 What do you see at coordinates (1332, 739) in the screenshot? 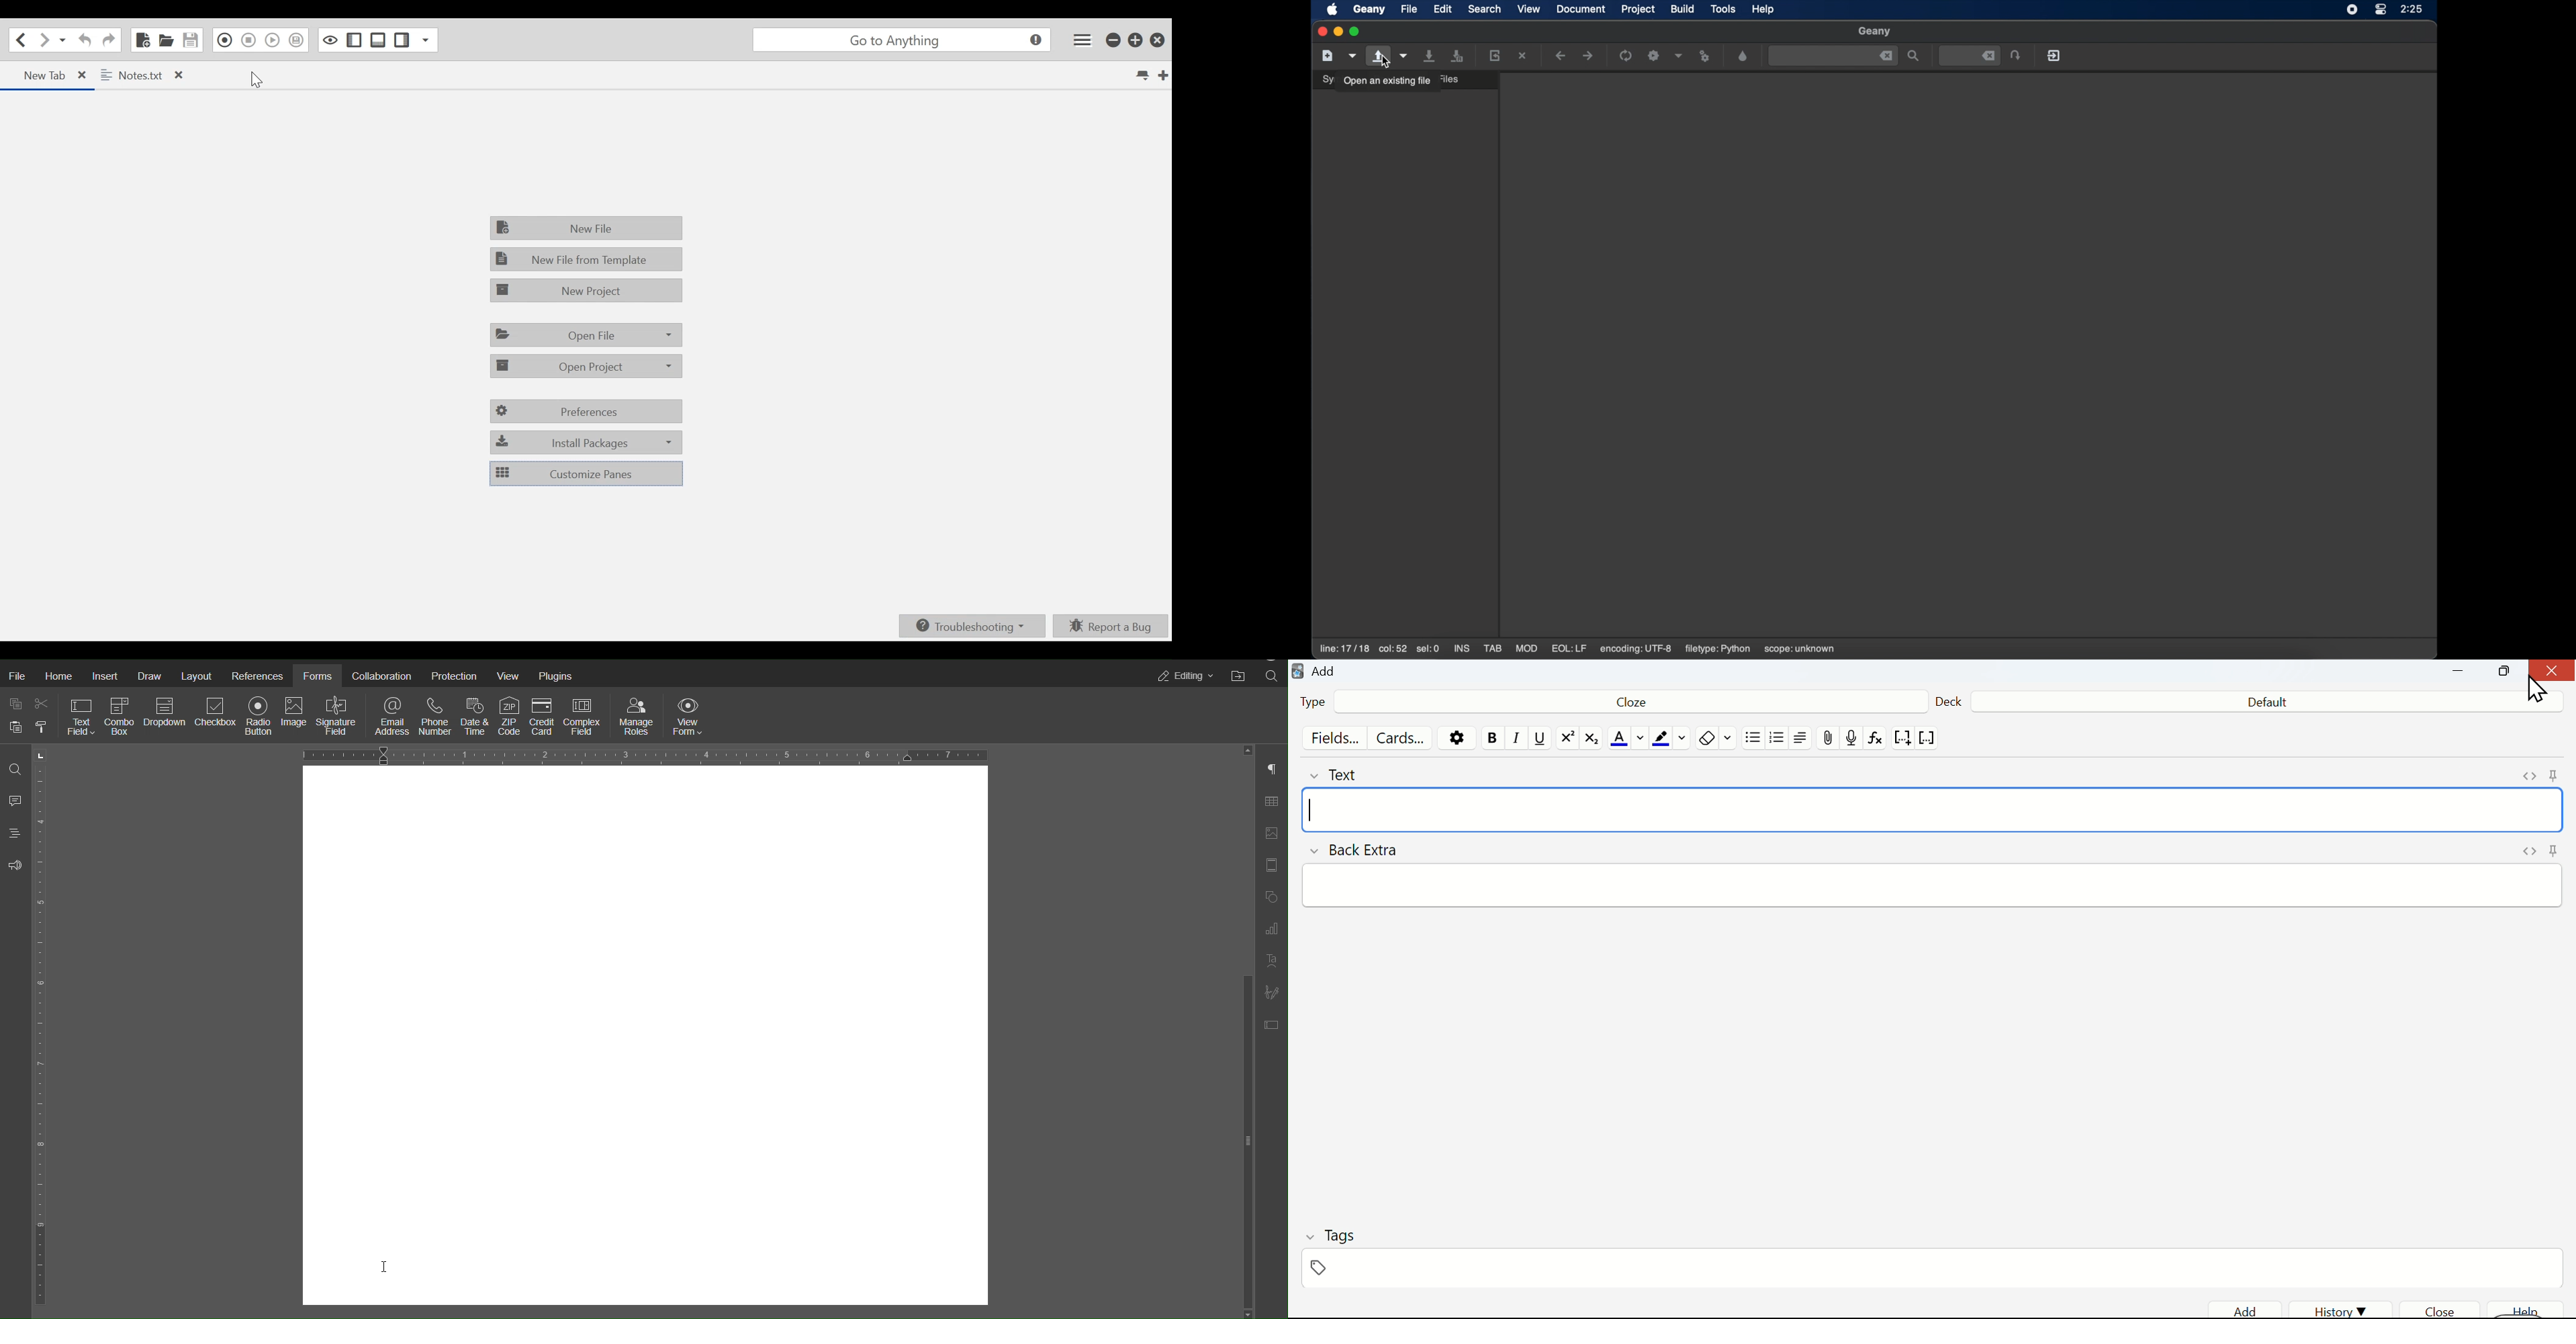
I see `Fields` at bounding box center [1332, 739].